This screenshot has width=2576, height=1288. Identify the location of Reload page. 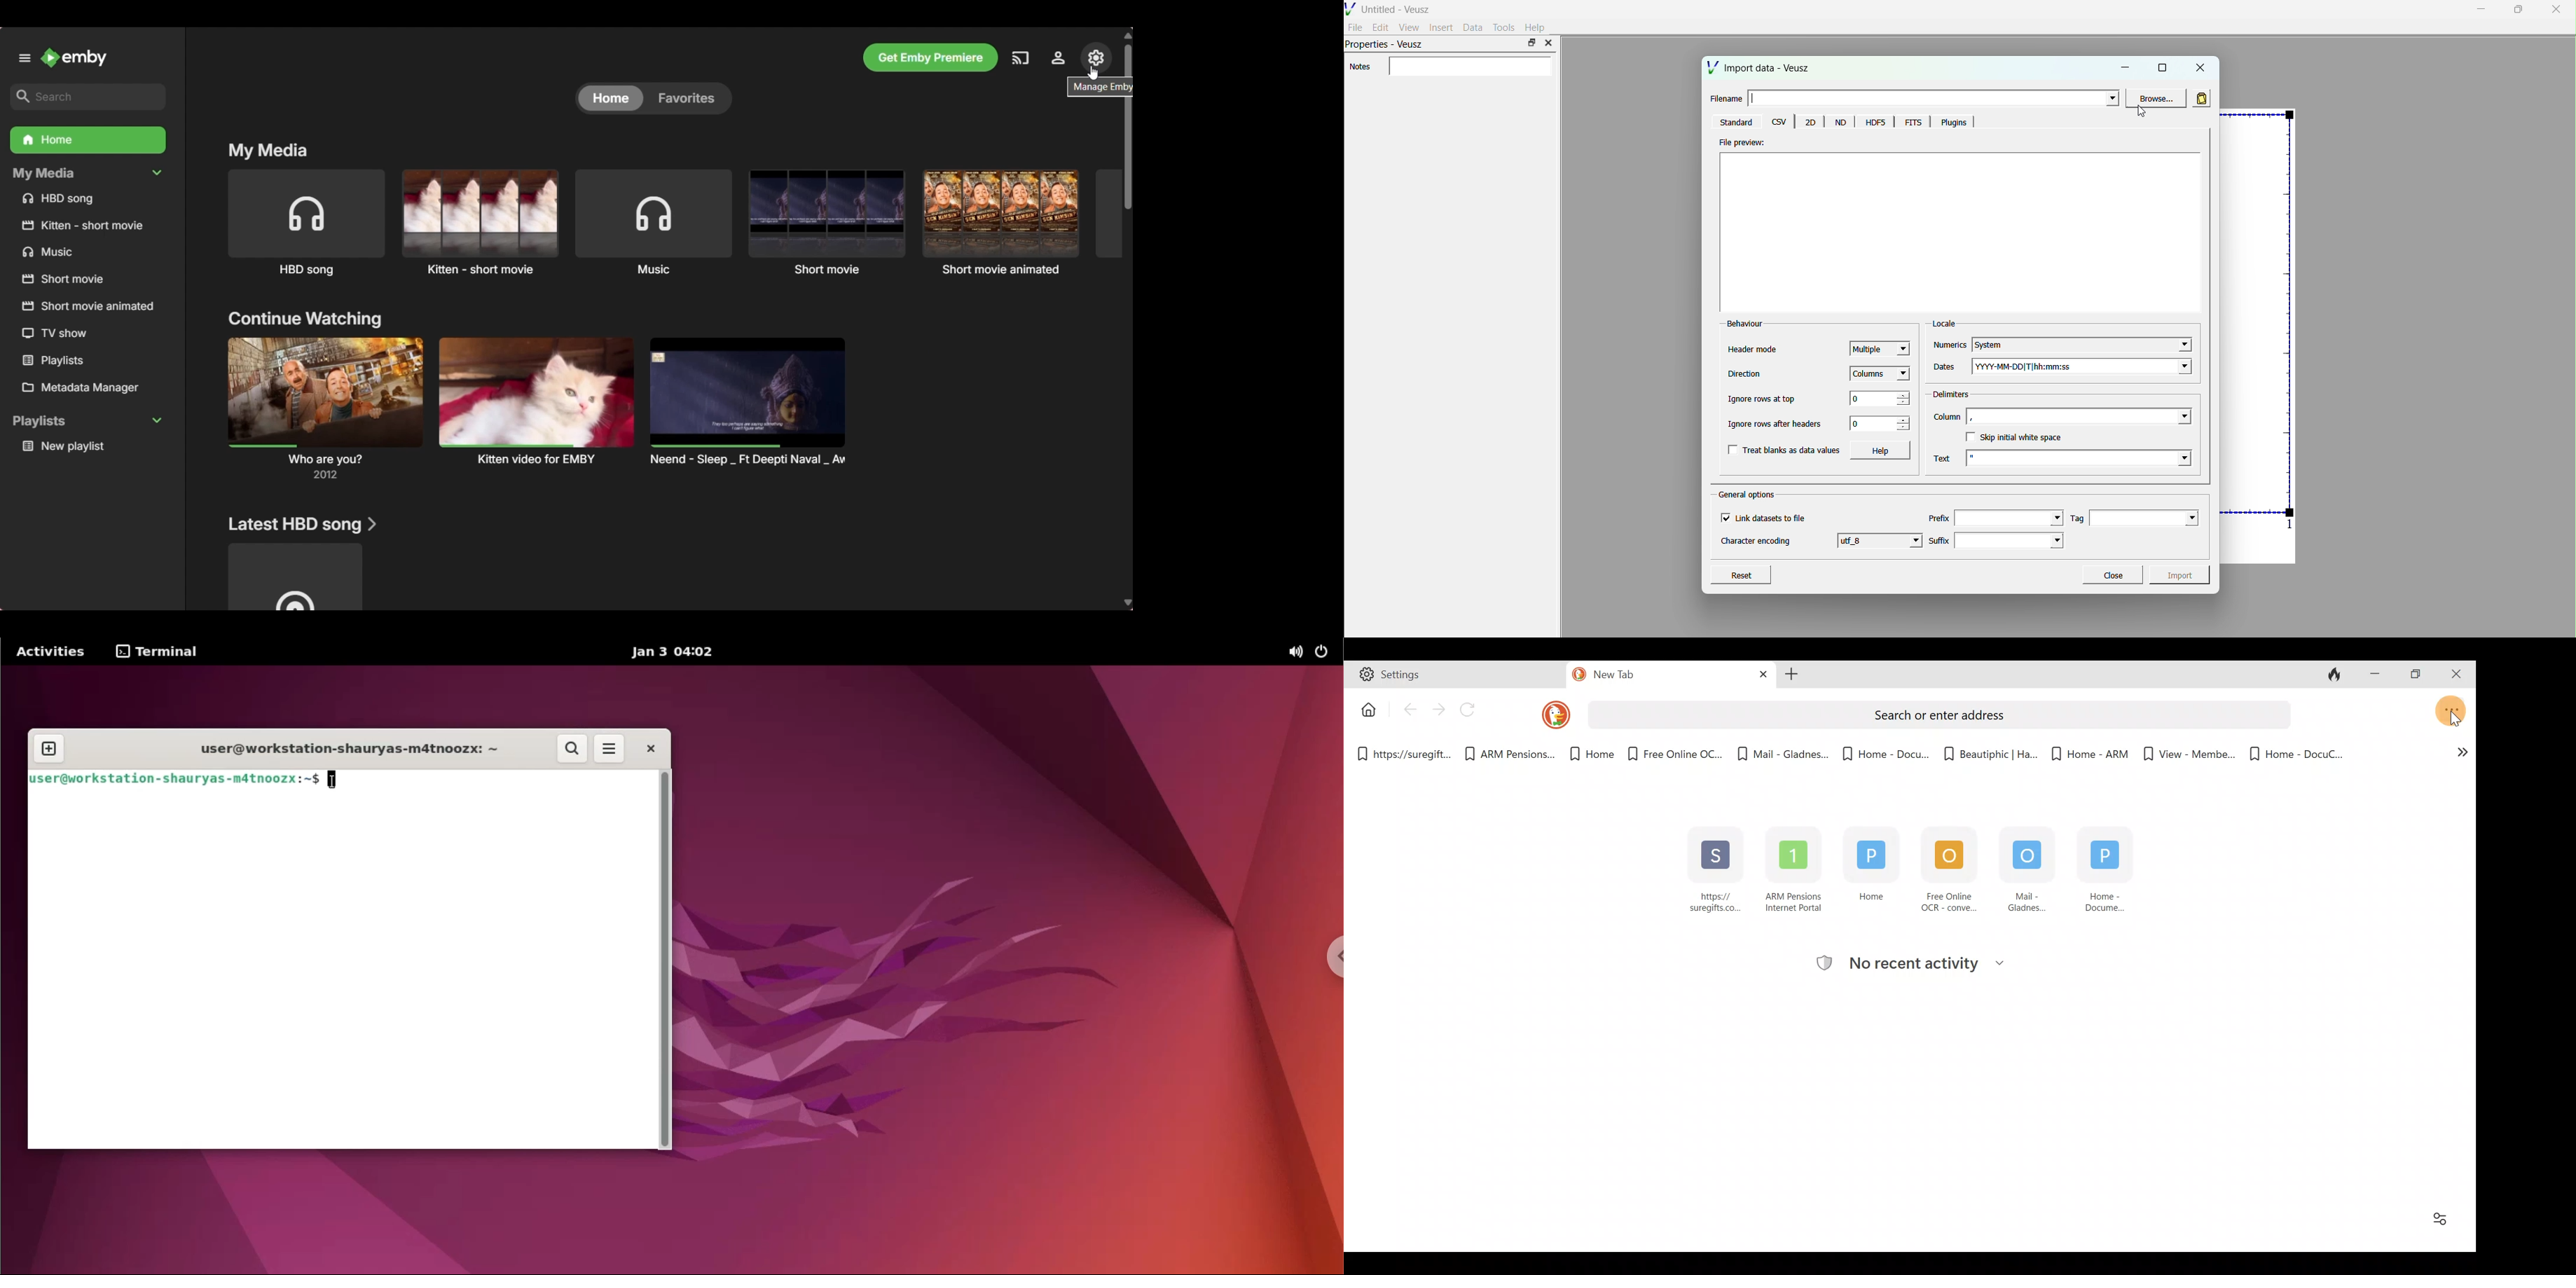
(1470, 712).